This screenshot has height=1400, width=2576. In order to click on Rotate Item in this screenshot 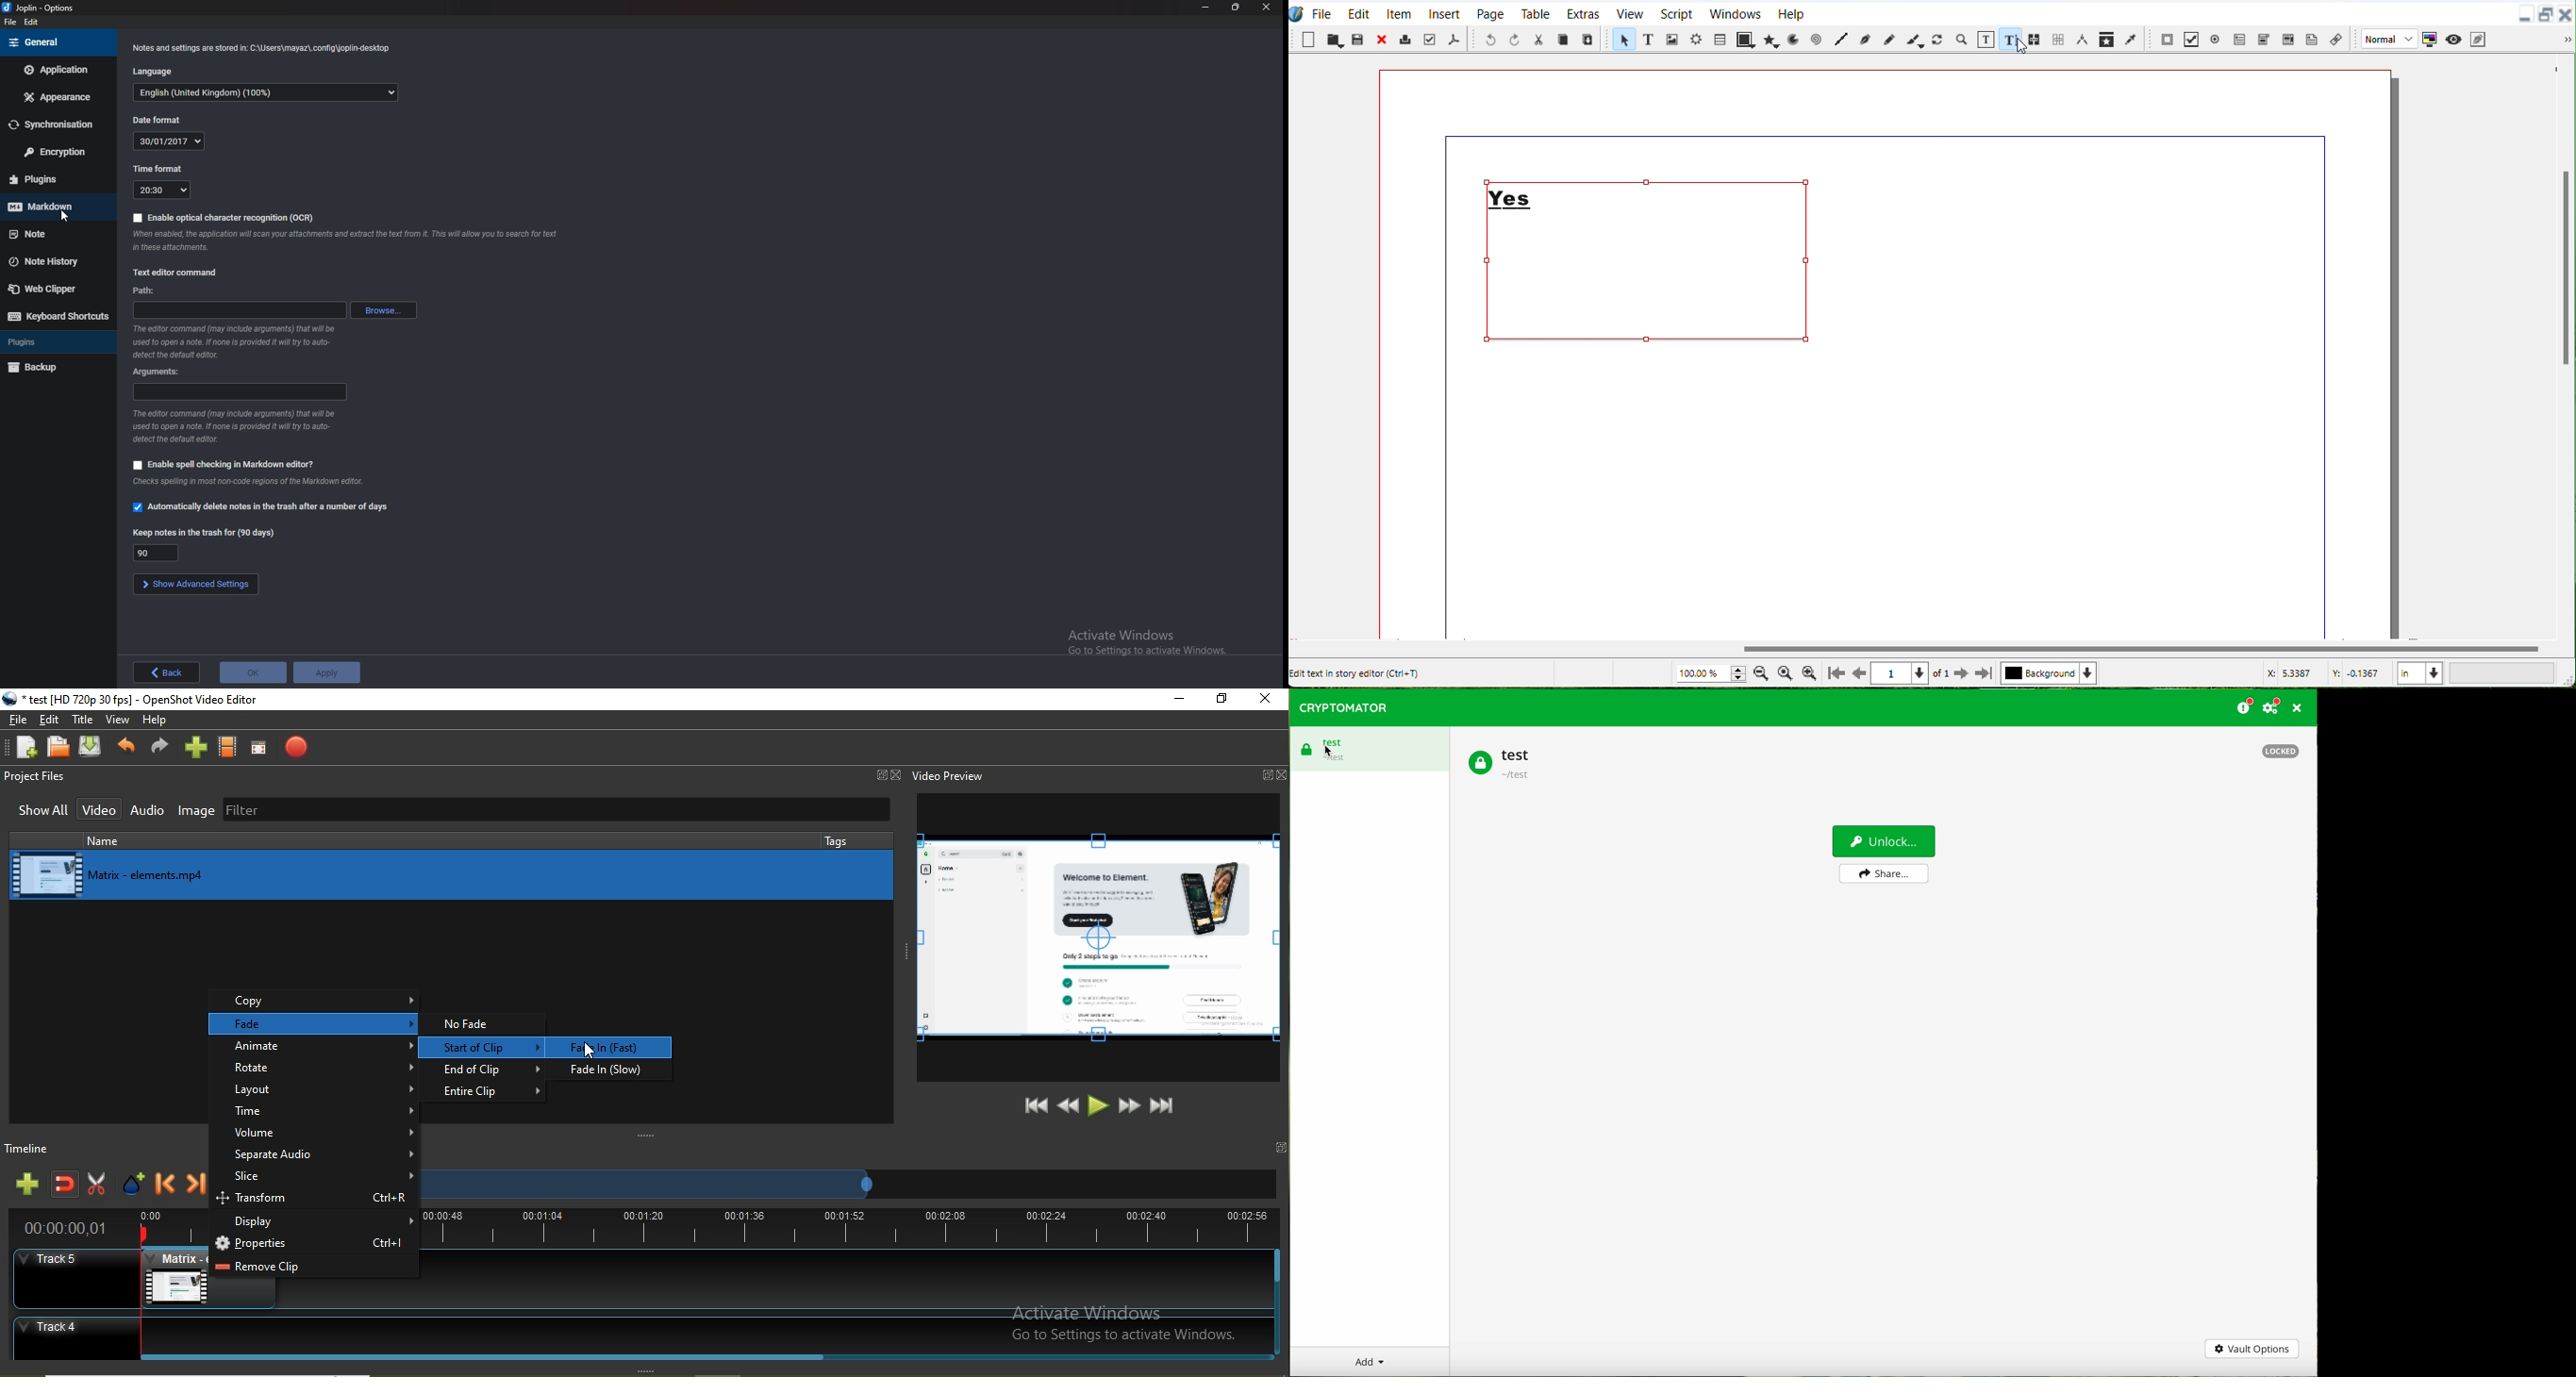, I will do `click(1939, 39)`.